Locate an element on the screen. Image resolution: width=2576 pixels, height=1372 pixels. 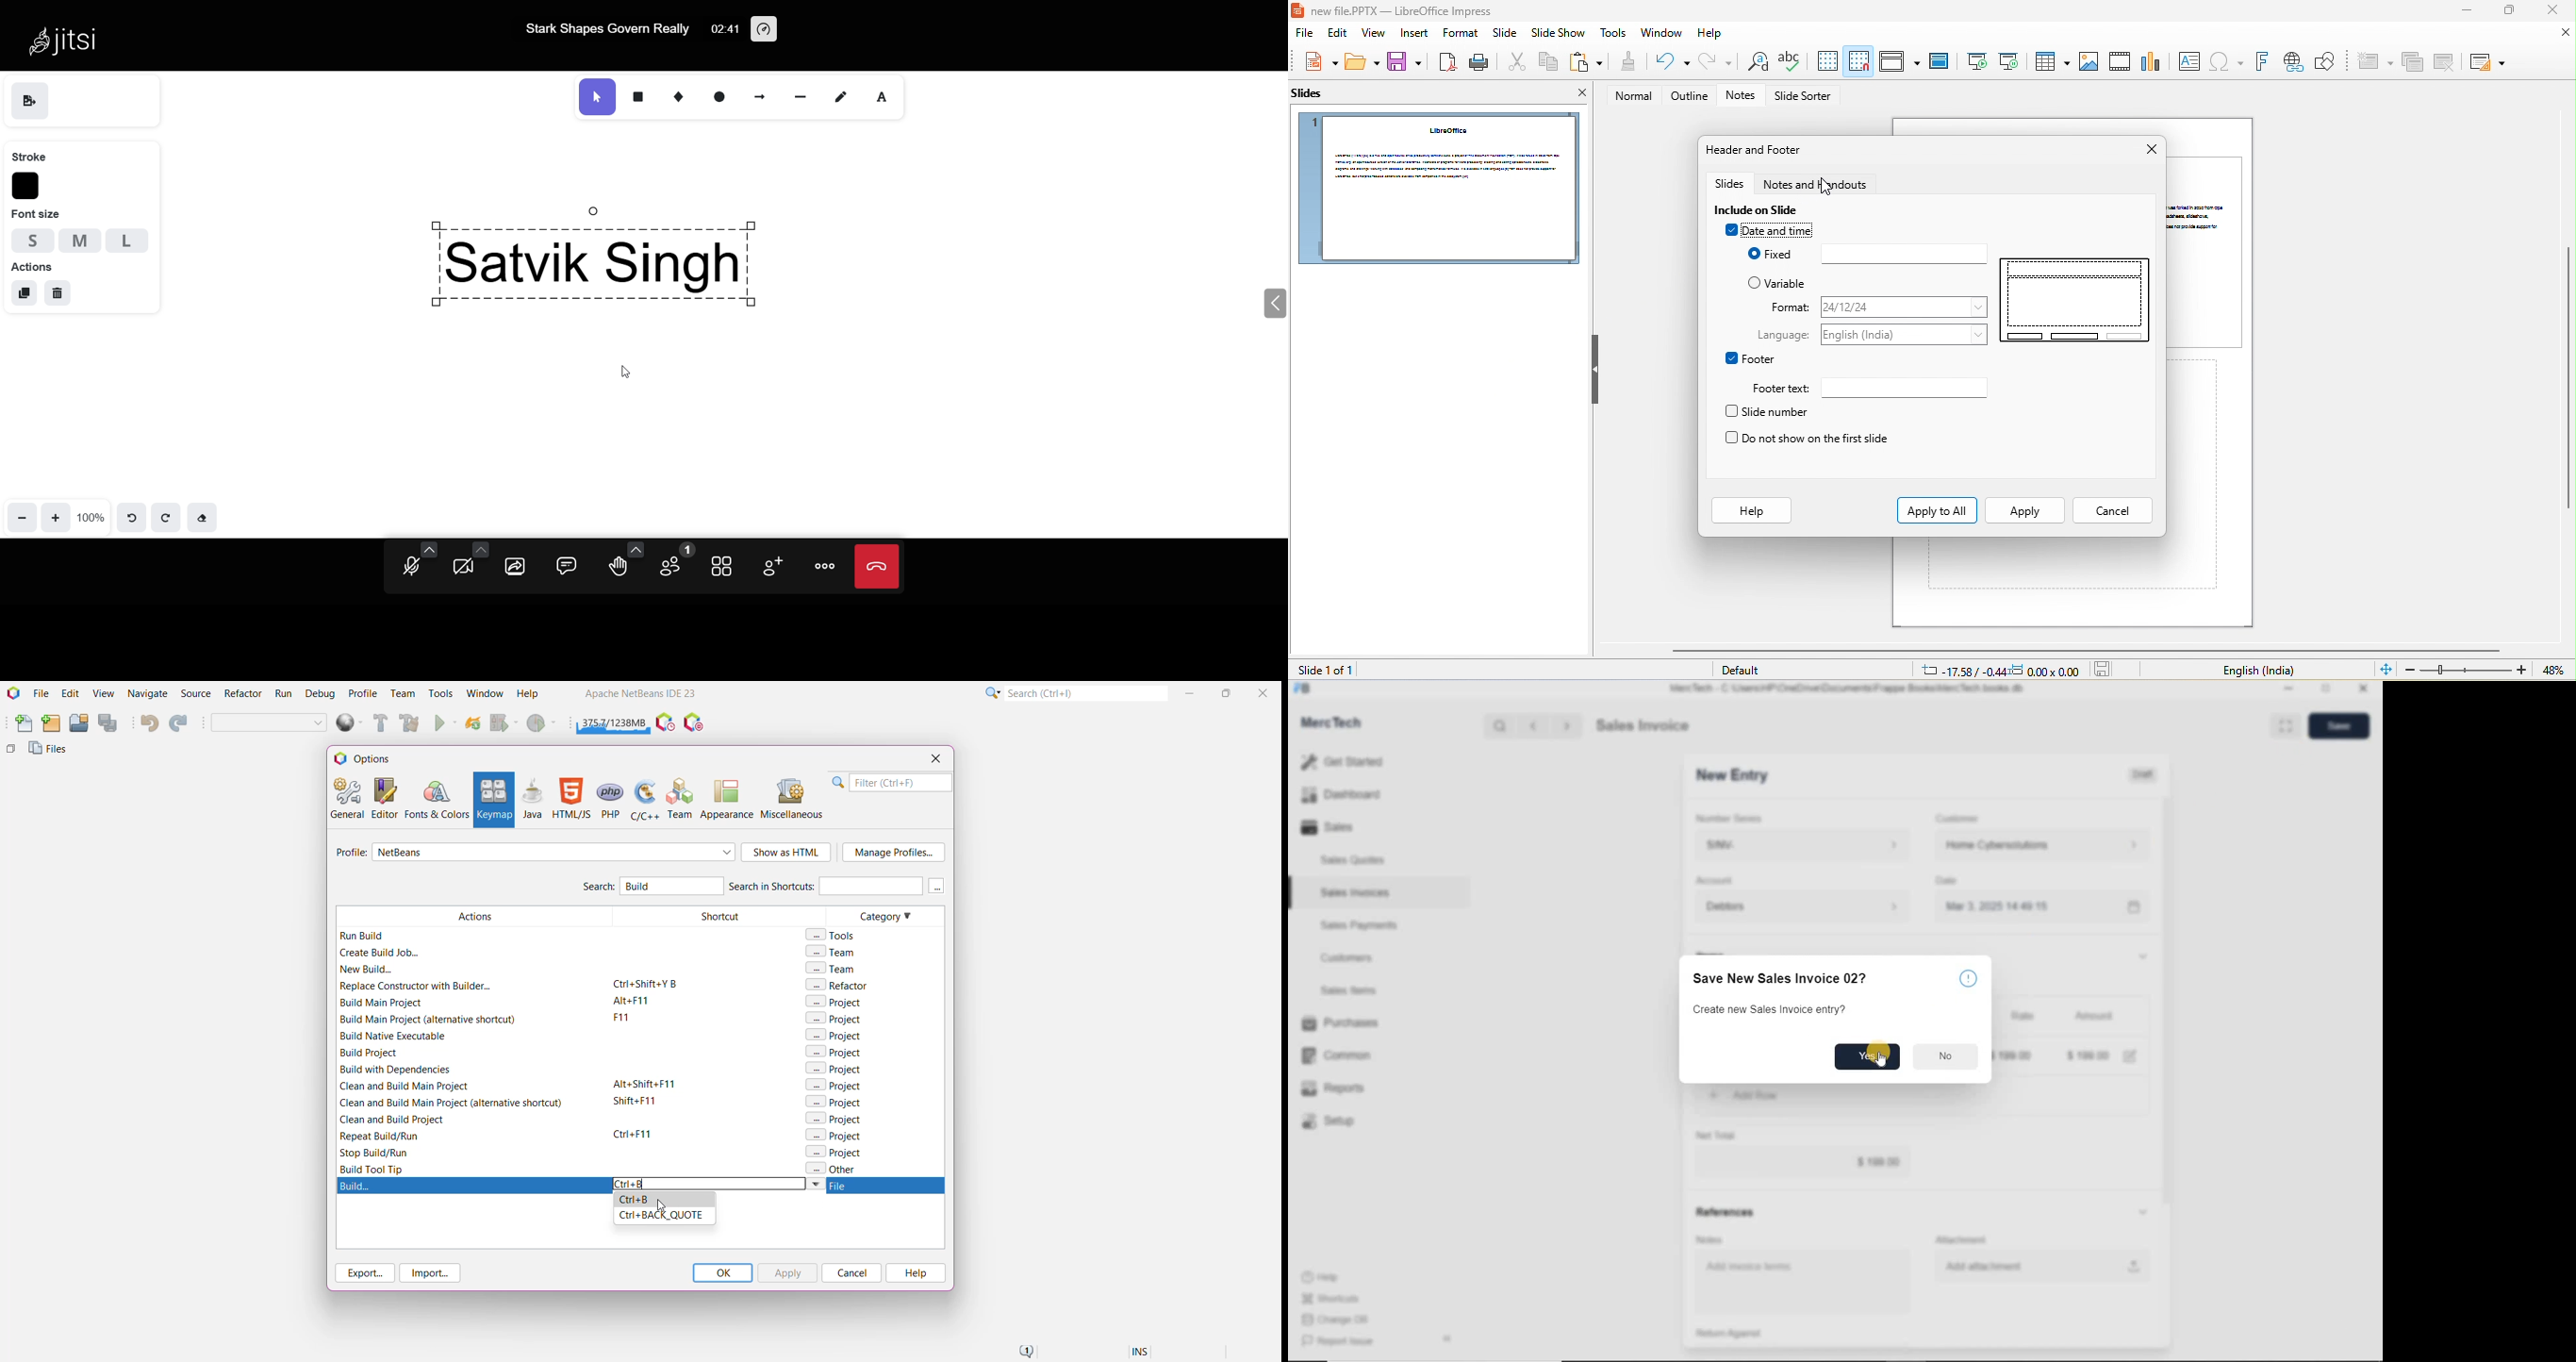
duplicate slide is located at coordinates (2413, 63).